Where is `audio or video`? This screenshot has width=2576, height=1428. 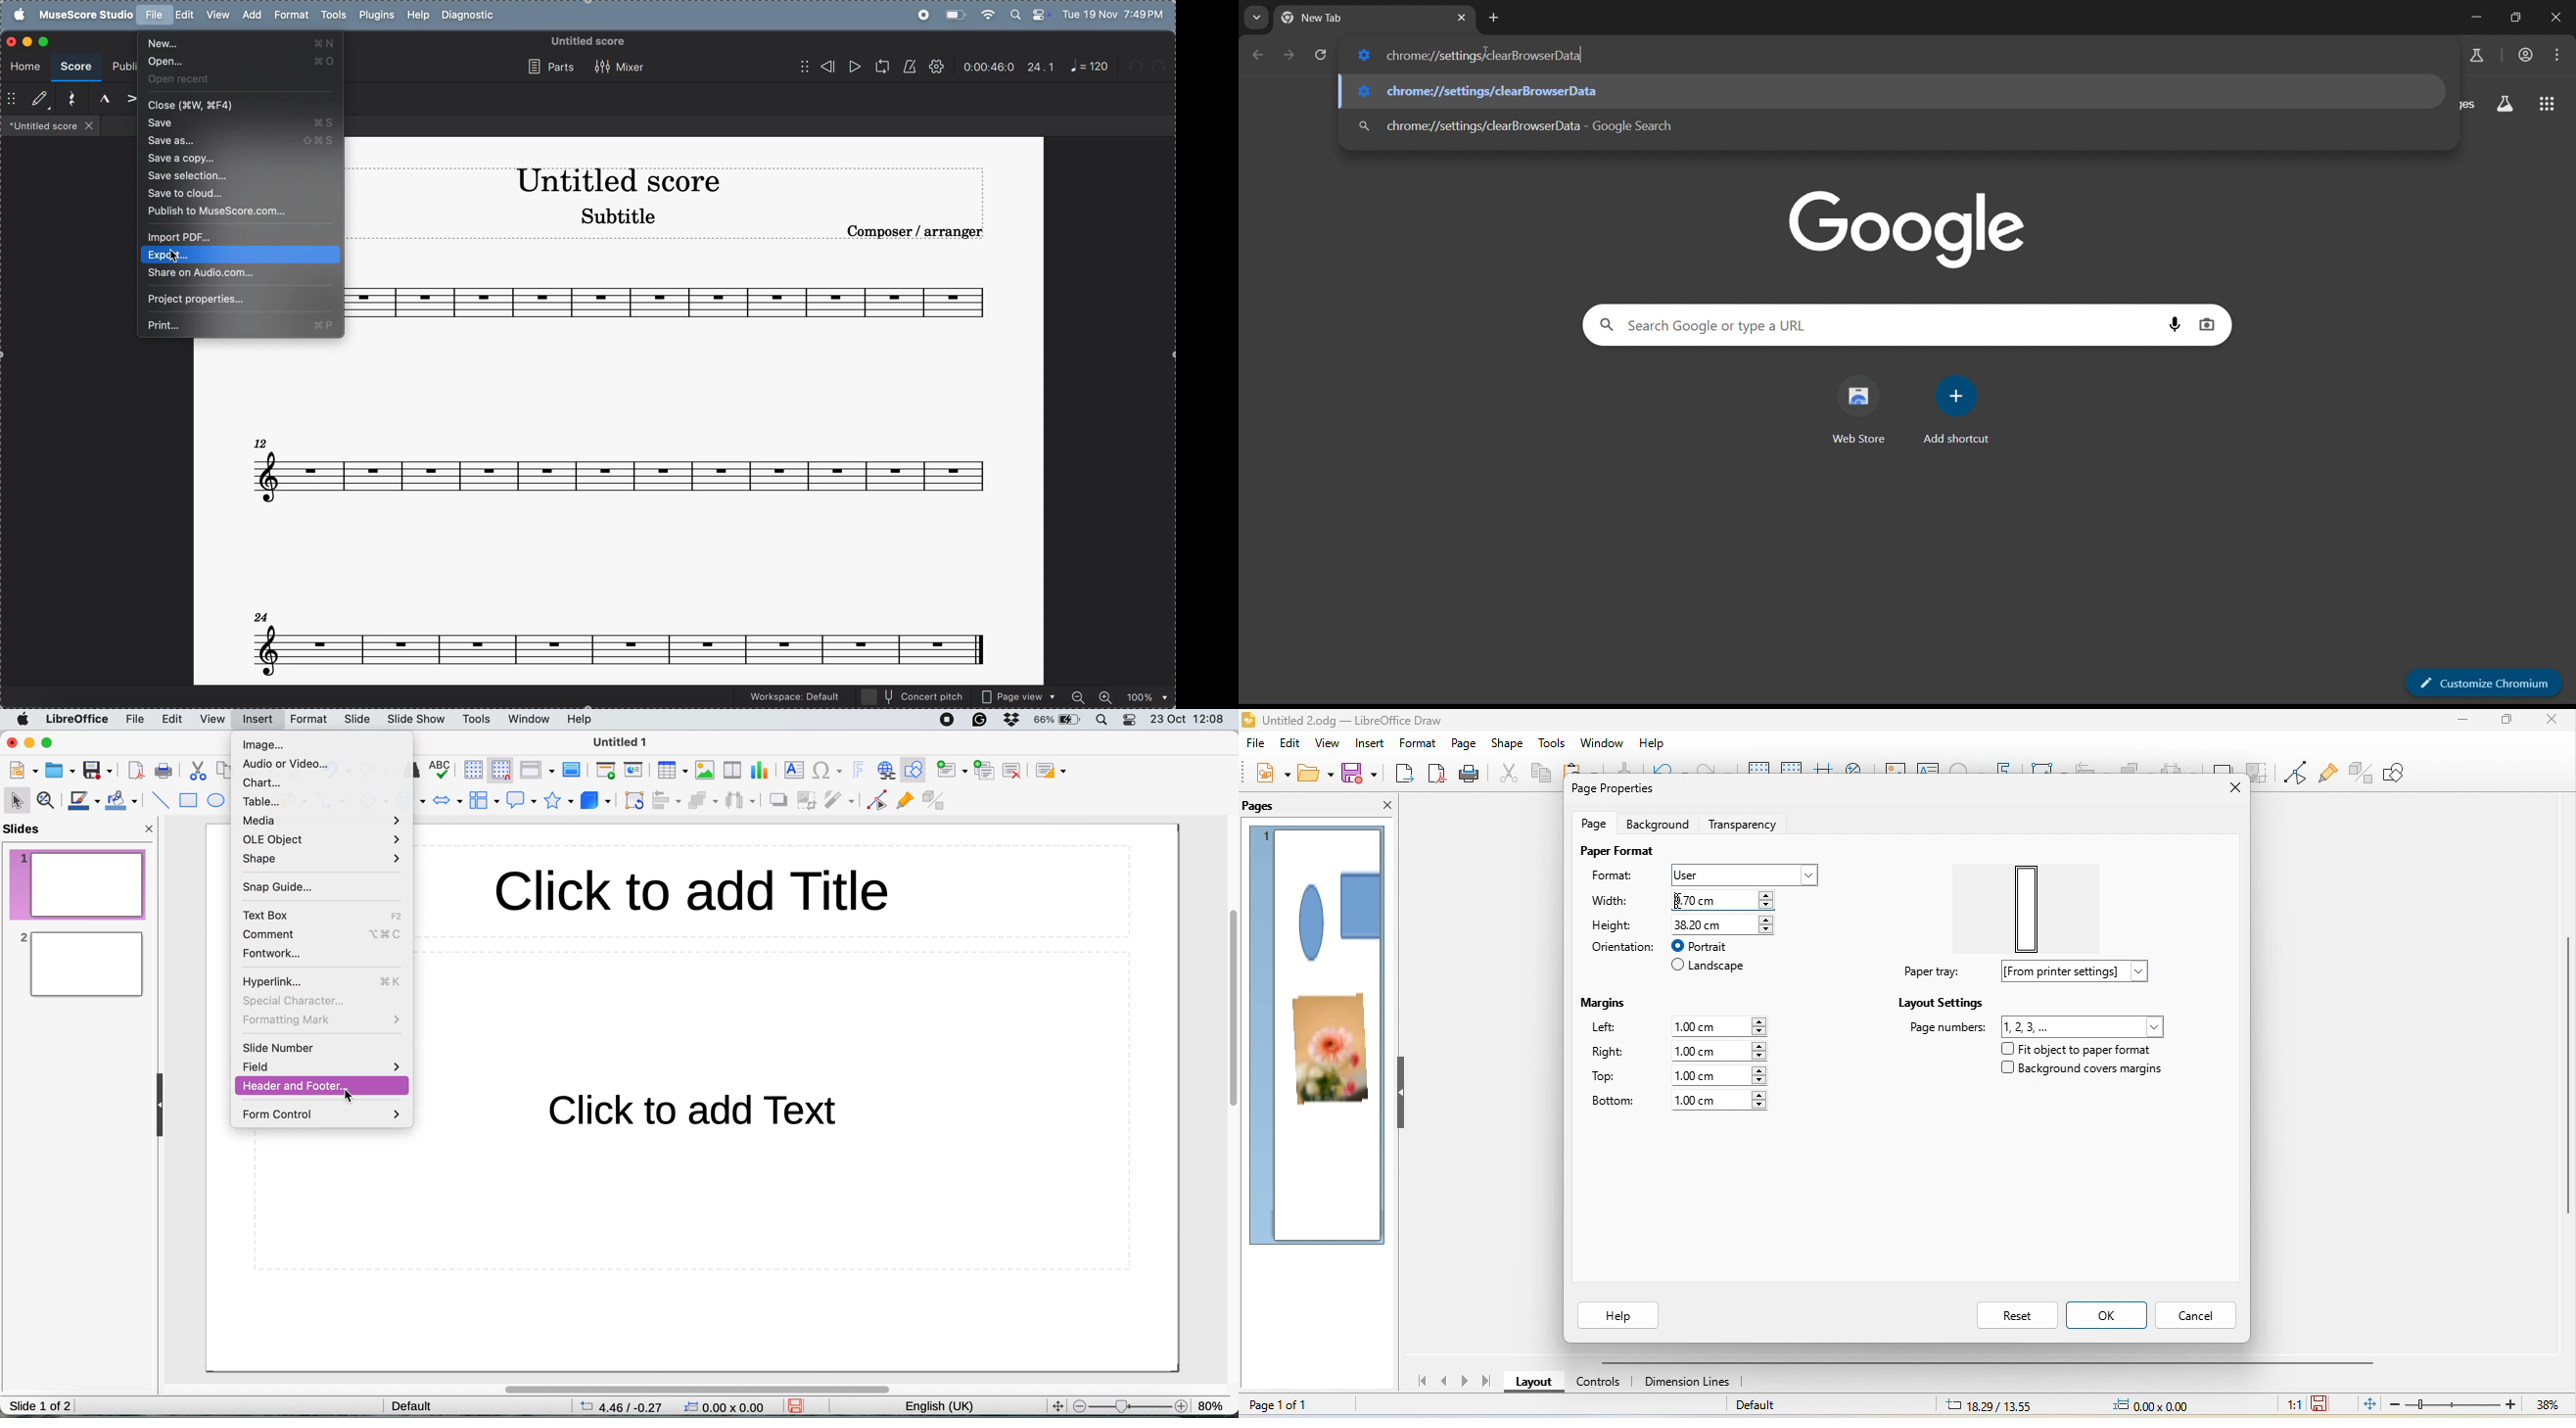 audio or video is located at coordinates (286, 764).